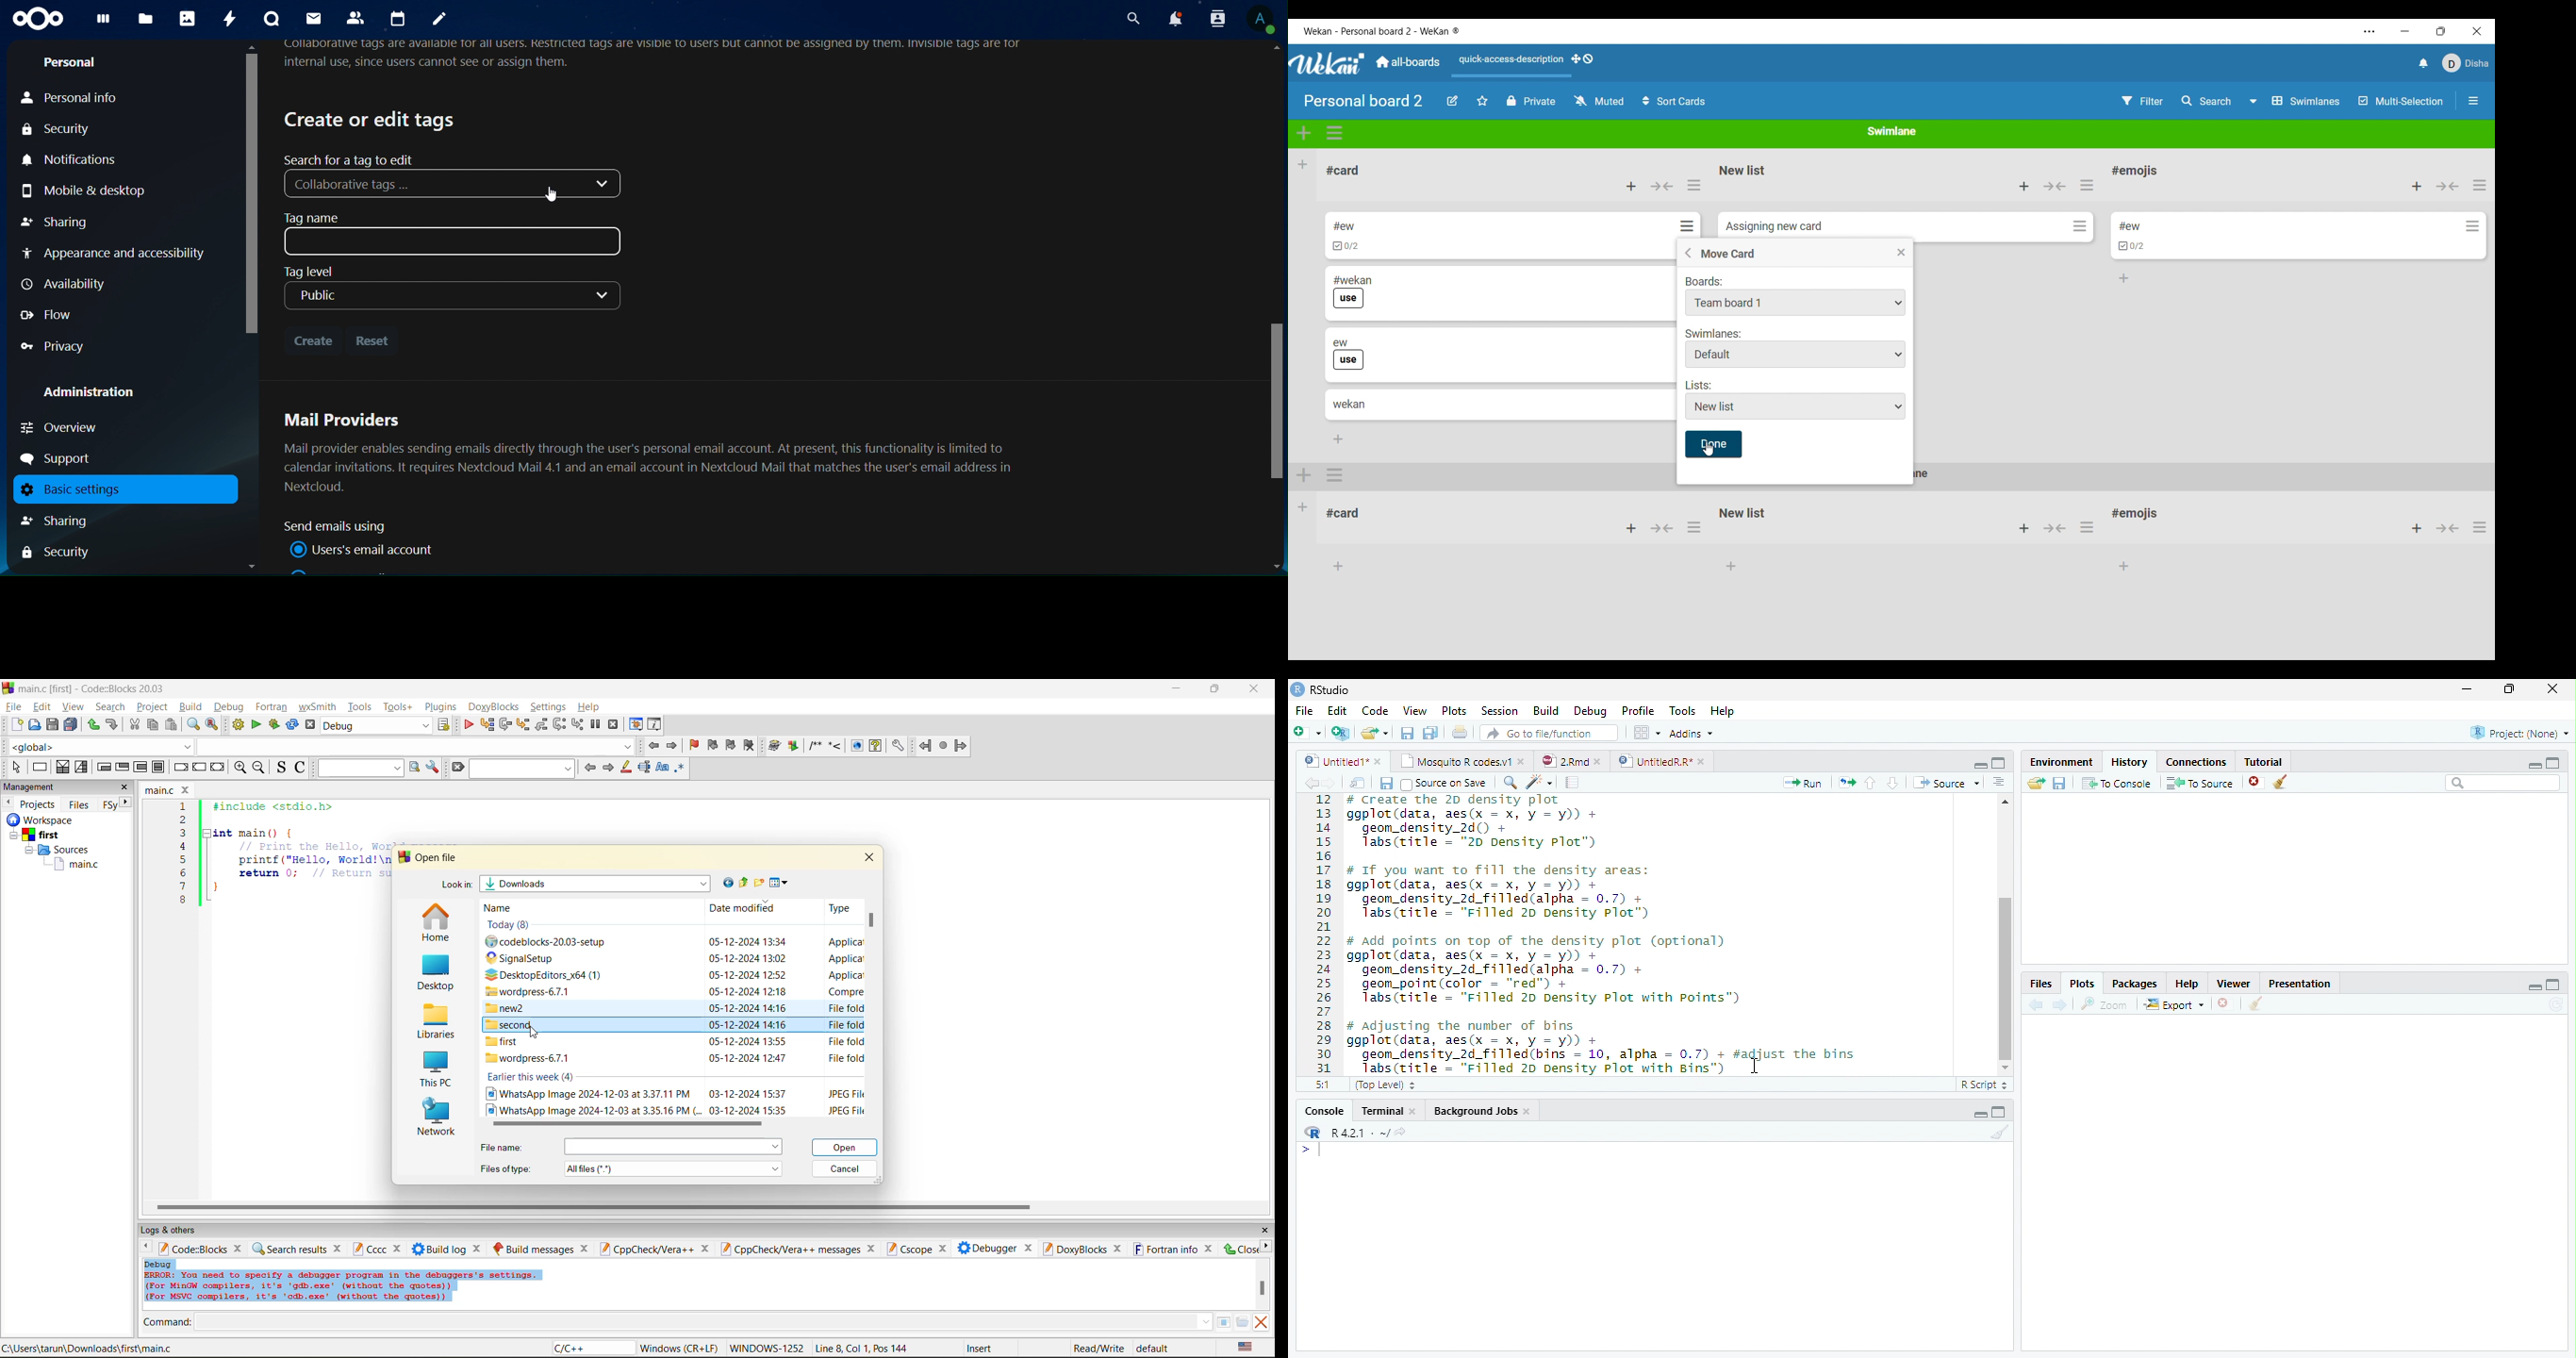 Image resolution: width=2576 pixels, height=1372 pixels. What do you see at coordinates (161, 790) in the screenshot?
I see `file name` at bounding box center [161, 790].